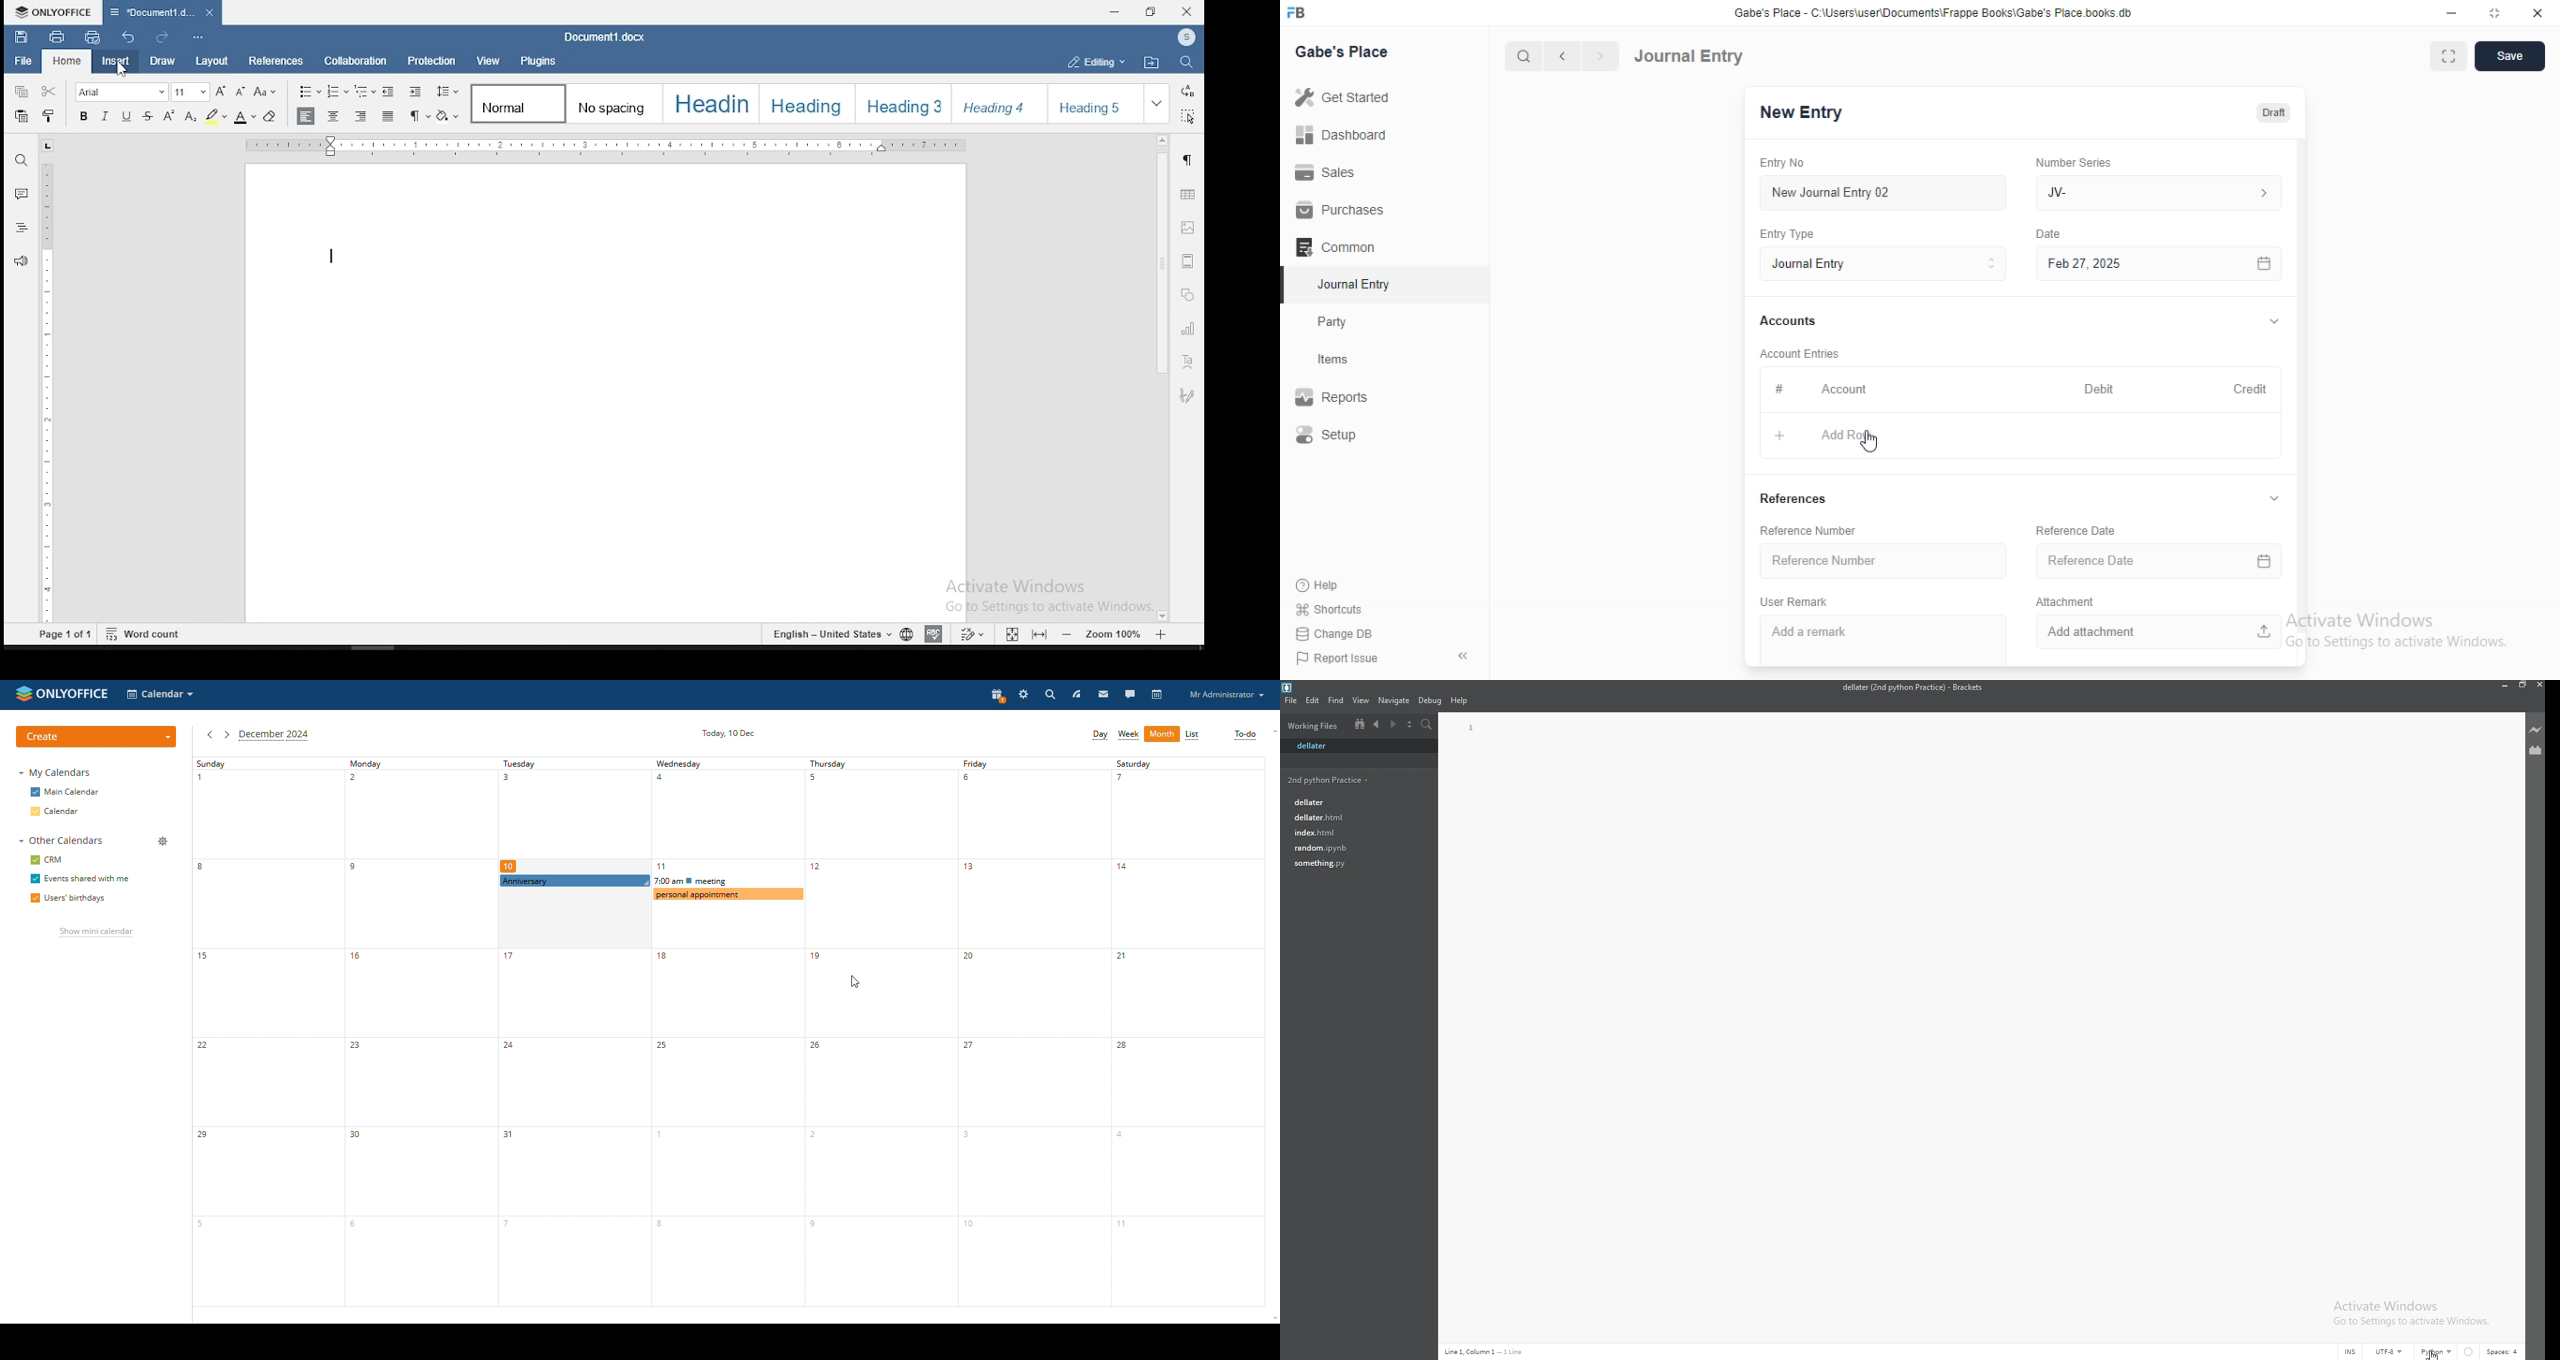 This screenshot has width=2576, height=1372. Describe the element at coordinates (1151, 12) in the screenshot. I see `restore` at that location.